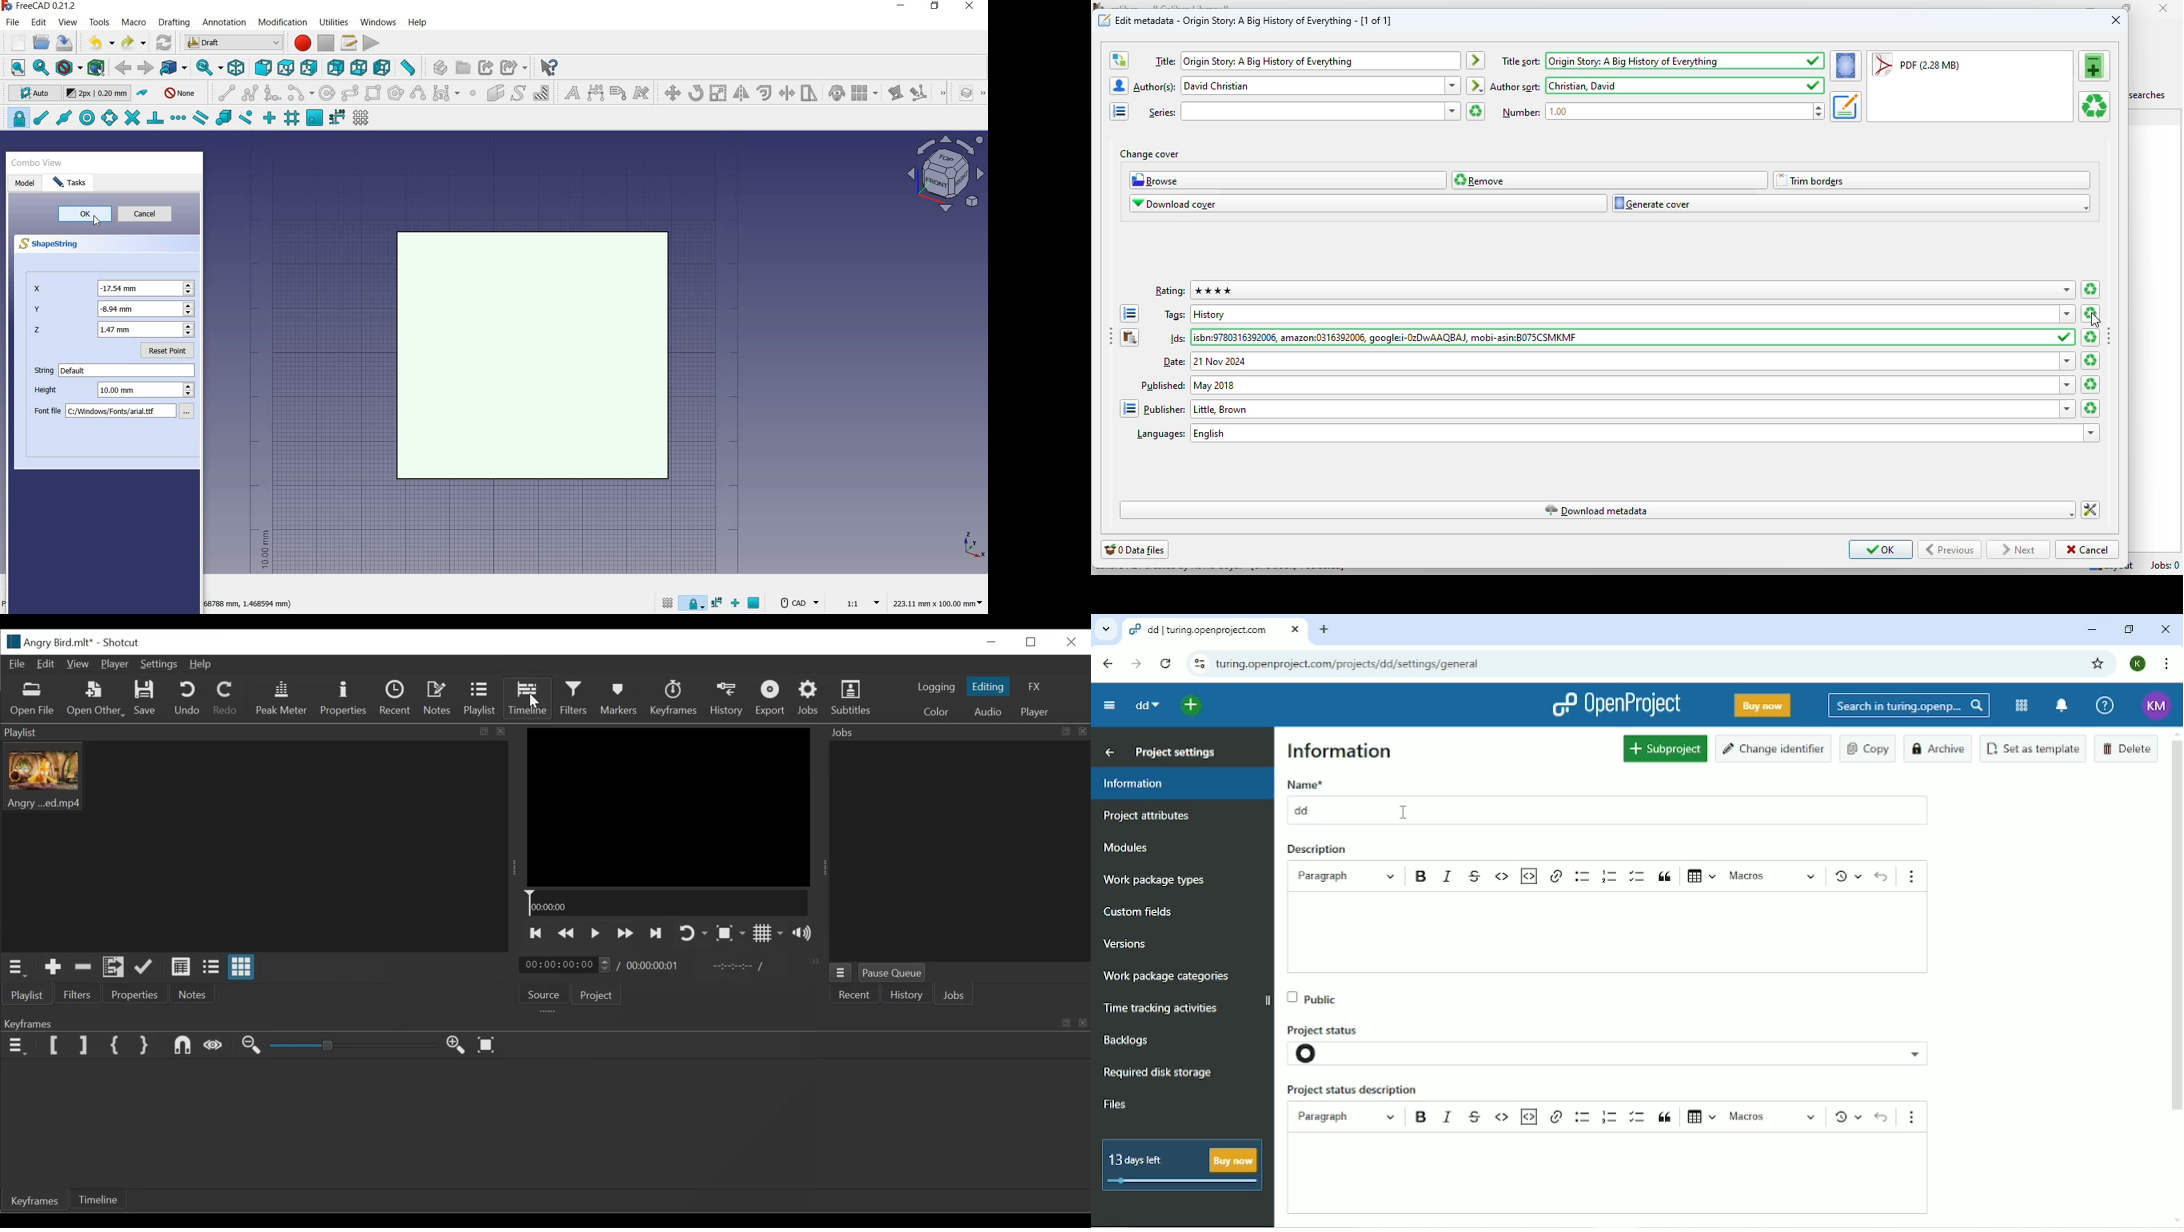  Describe the element at coordinates (1305, 810) in the screenshot. I see `dd` at that location.